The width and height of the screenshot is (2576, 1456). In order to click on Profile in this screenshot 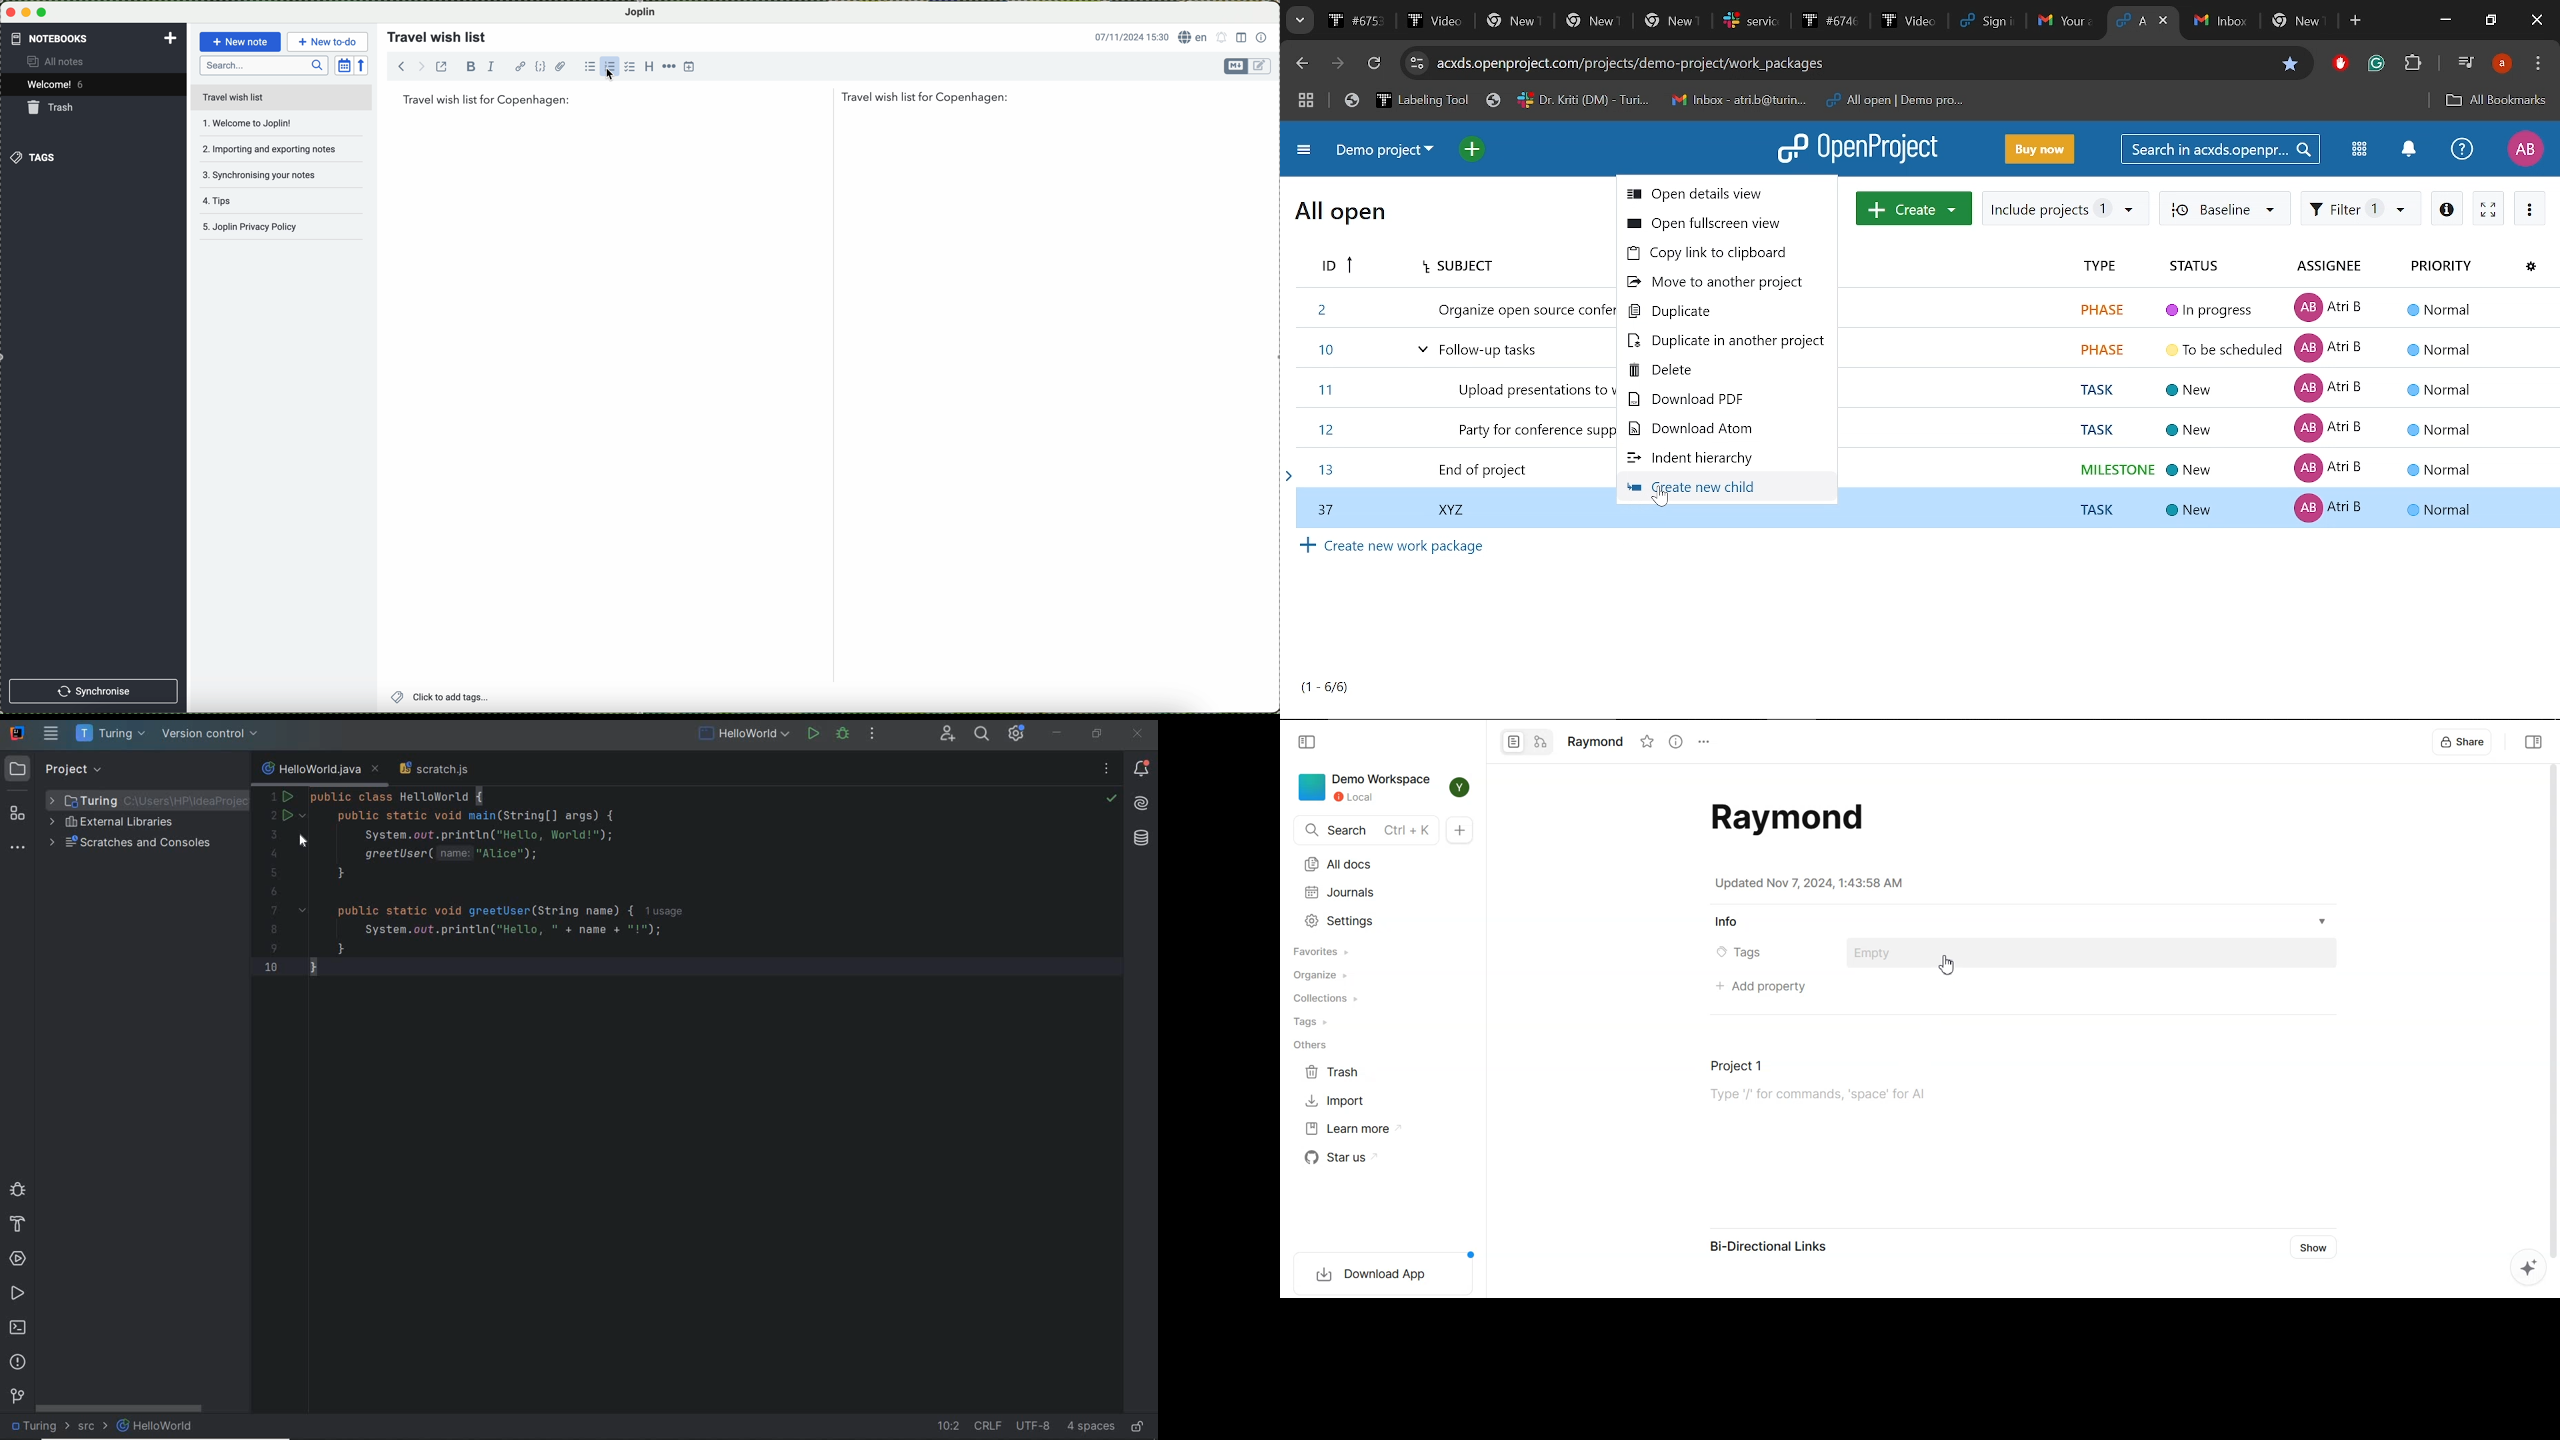, I will do `click(1461, 787)`.